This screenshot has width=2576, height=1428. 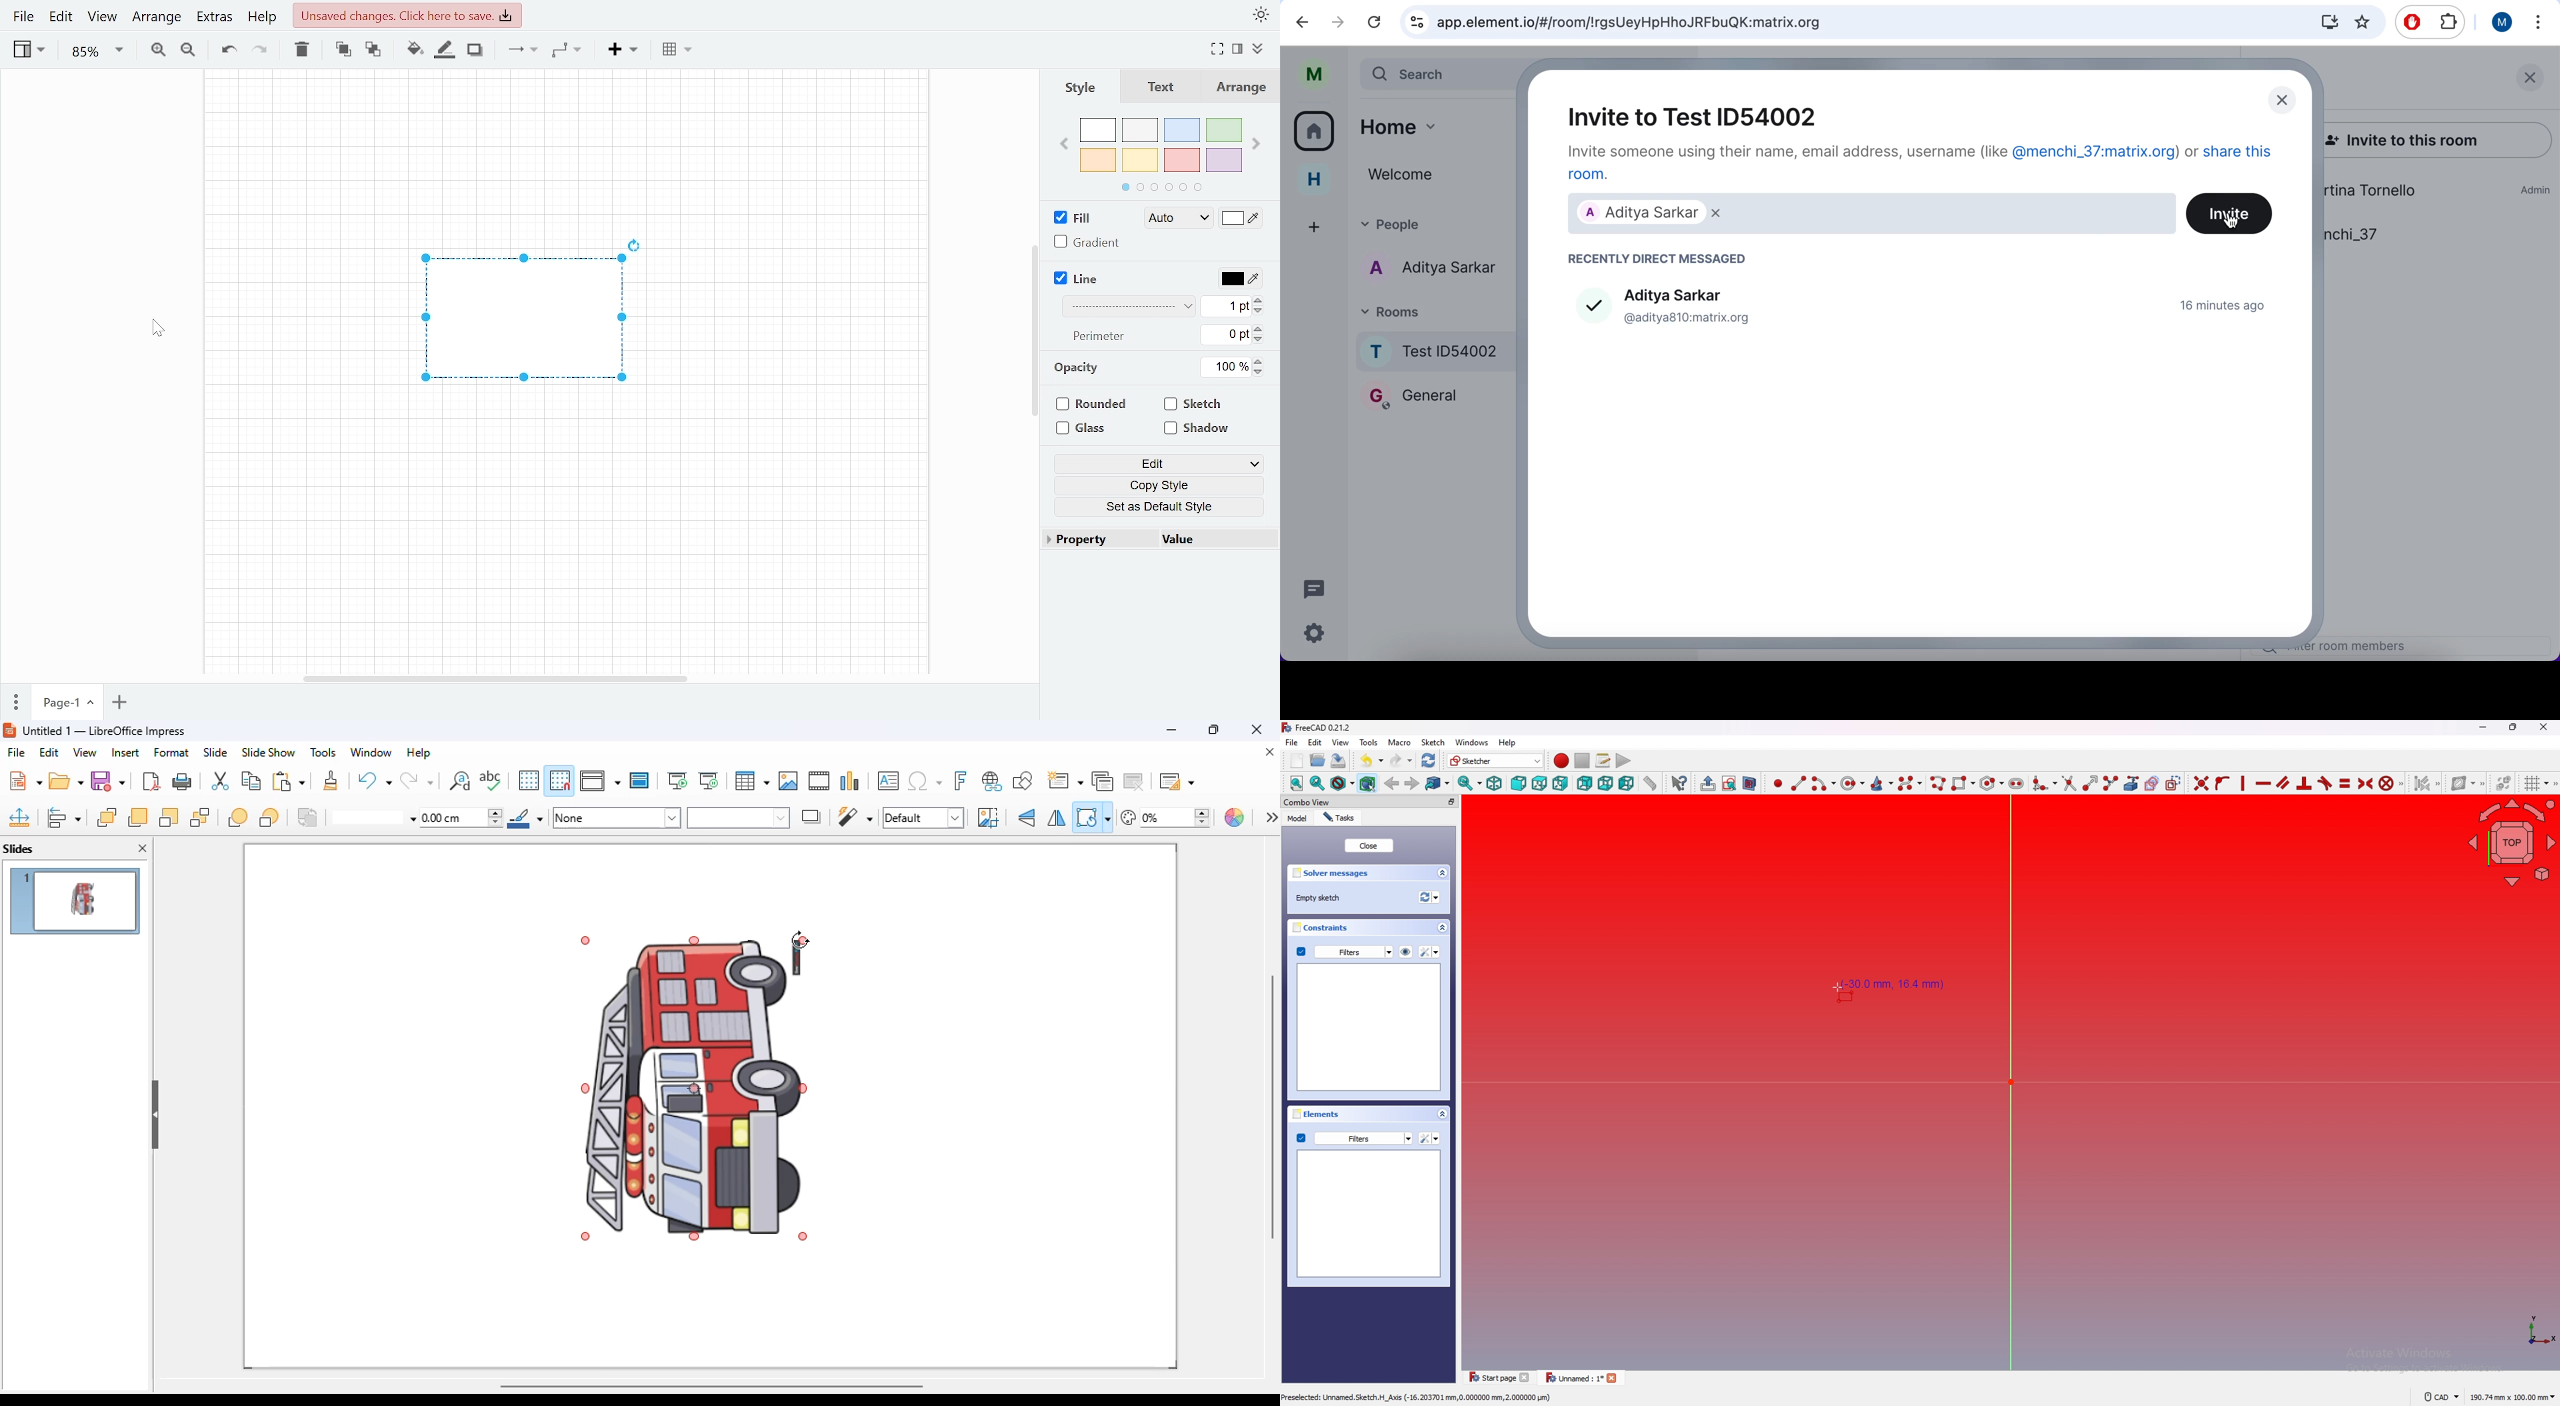 What do you see at coordinates (1162, 87) in the screenshot?
I see `text` at bounding box center [1162, 87].